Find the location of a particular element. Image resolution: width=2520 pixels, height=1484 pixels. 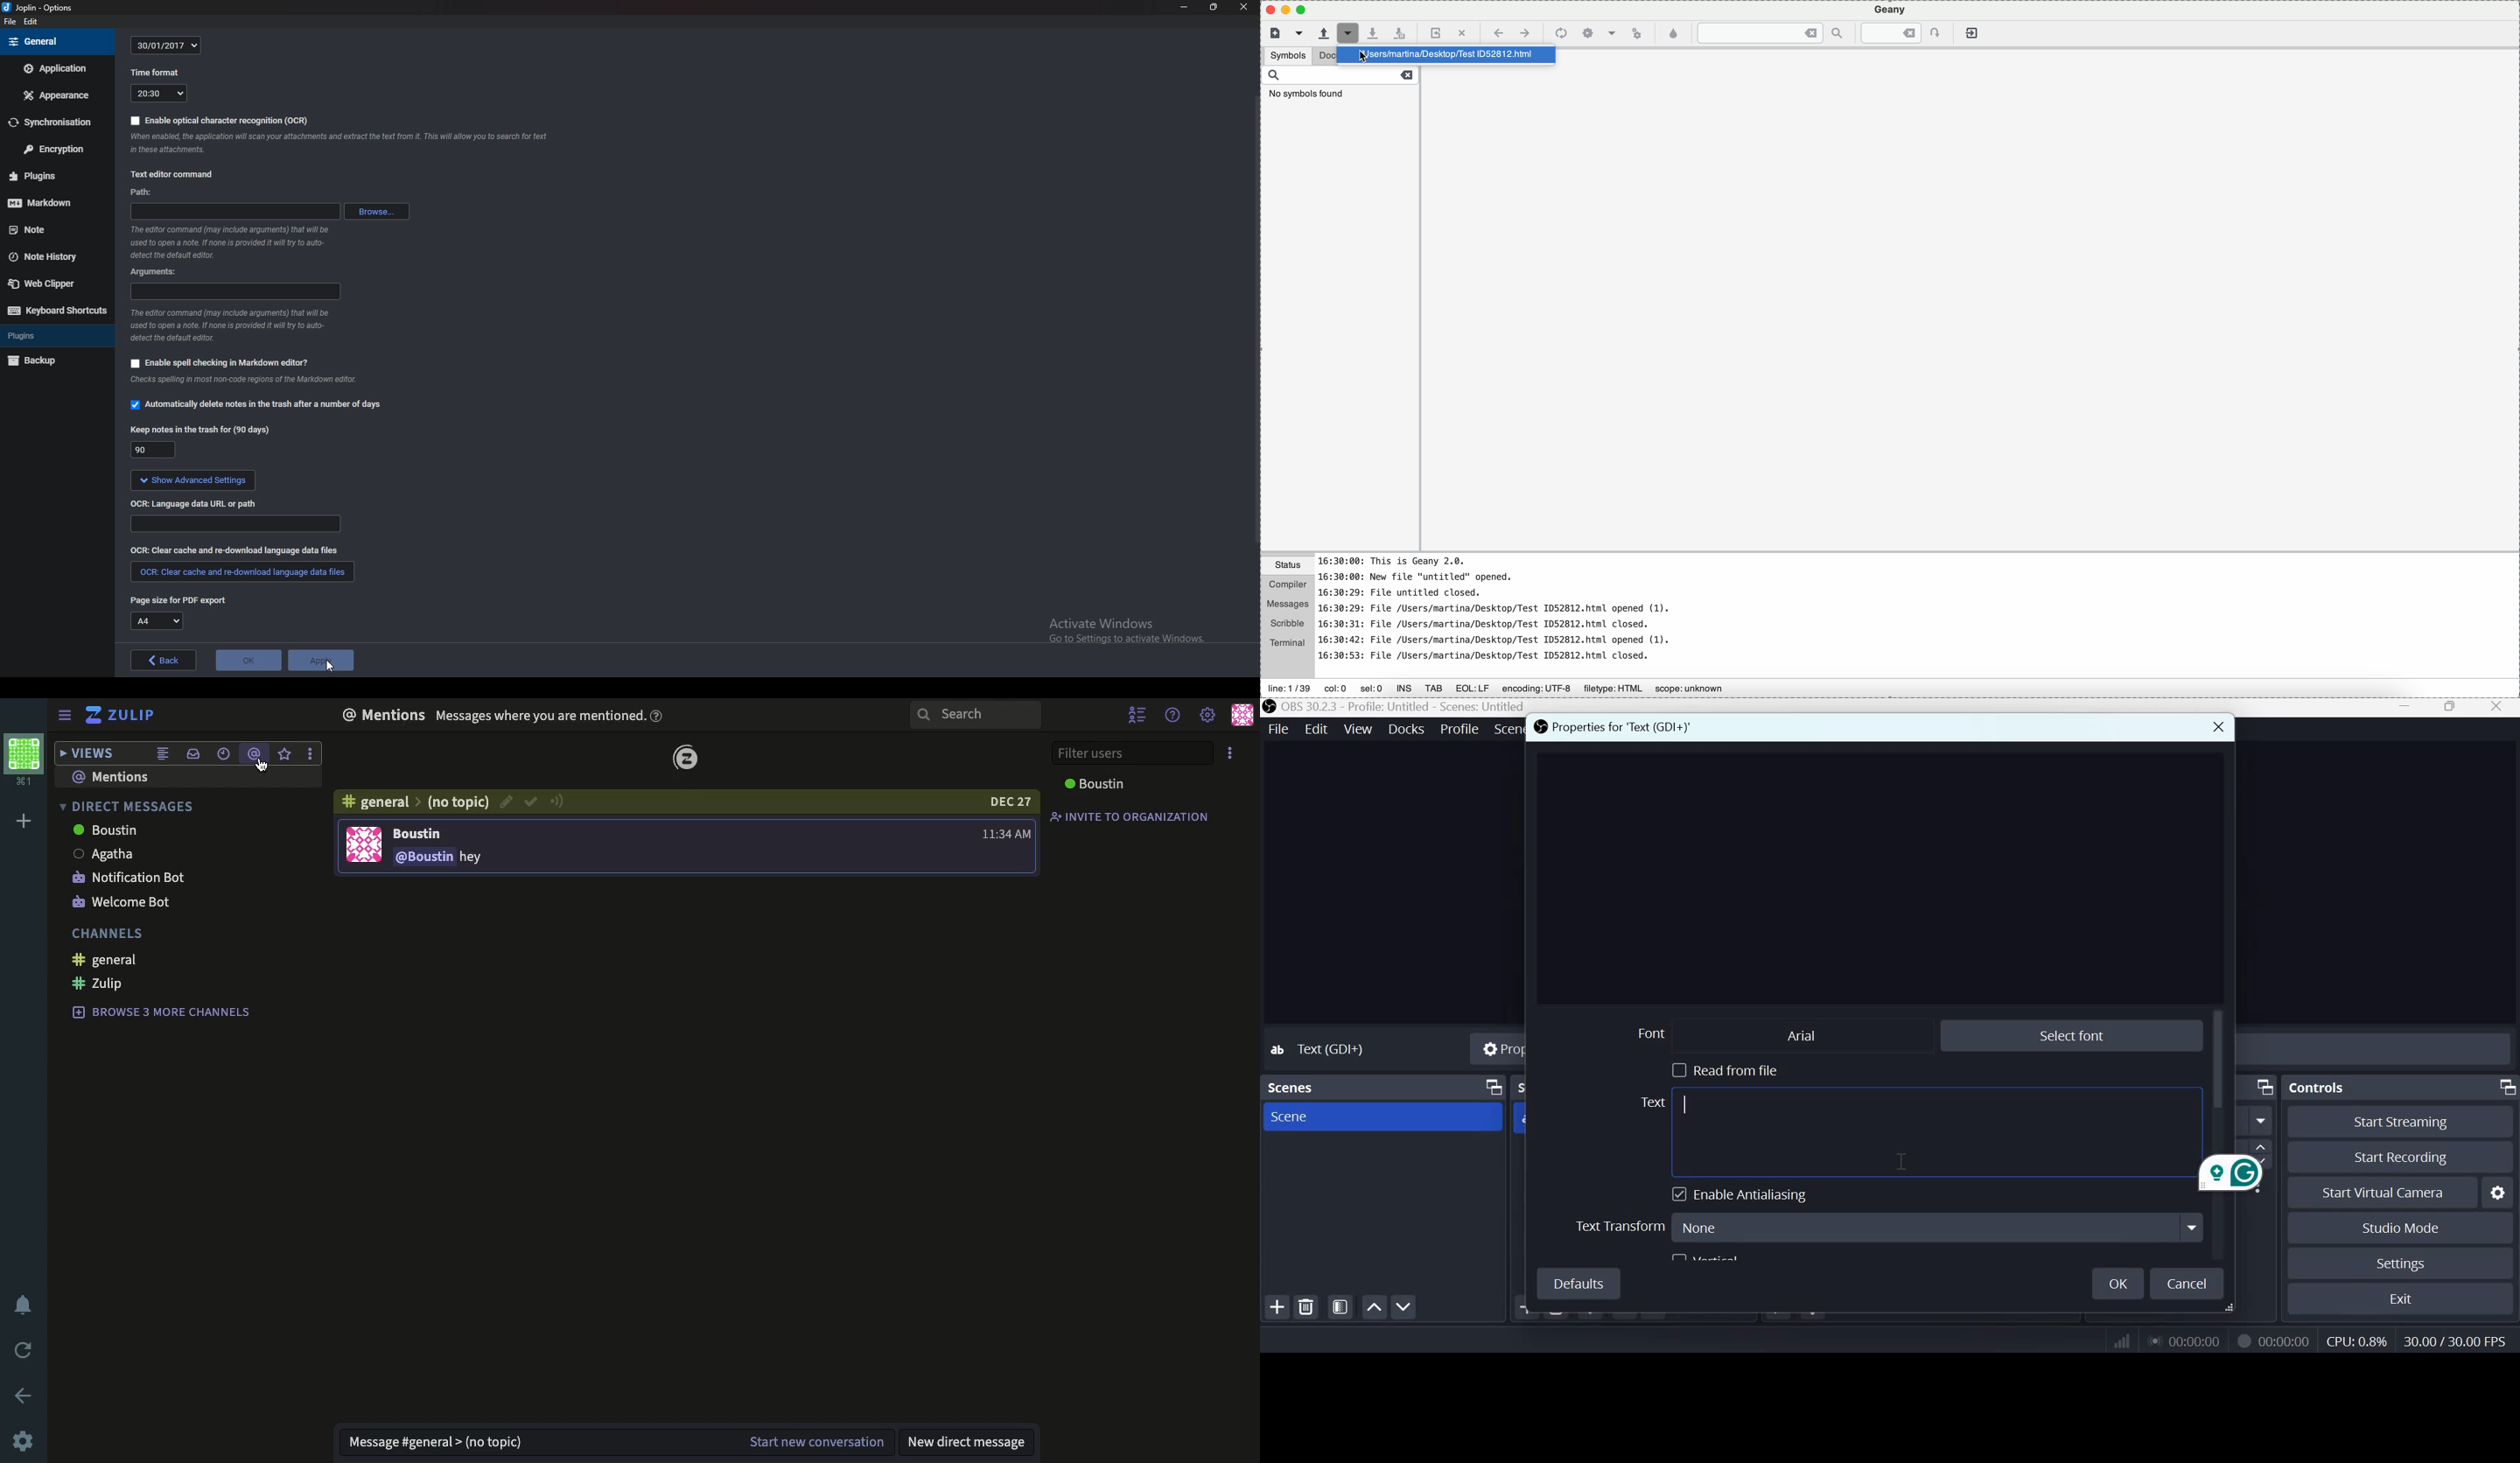

keep note for 90 days is located at coordinates (202, 429).